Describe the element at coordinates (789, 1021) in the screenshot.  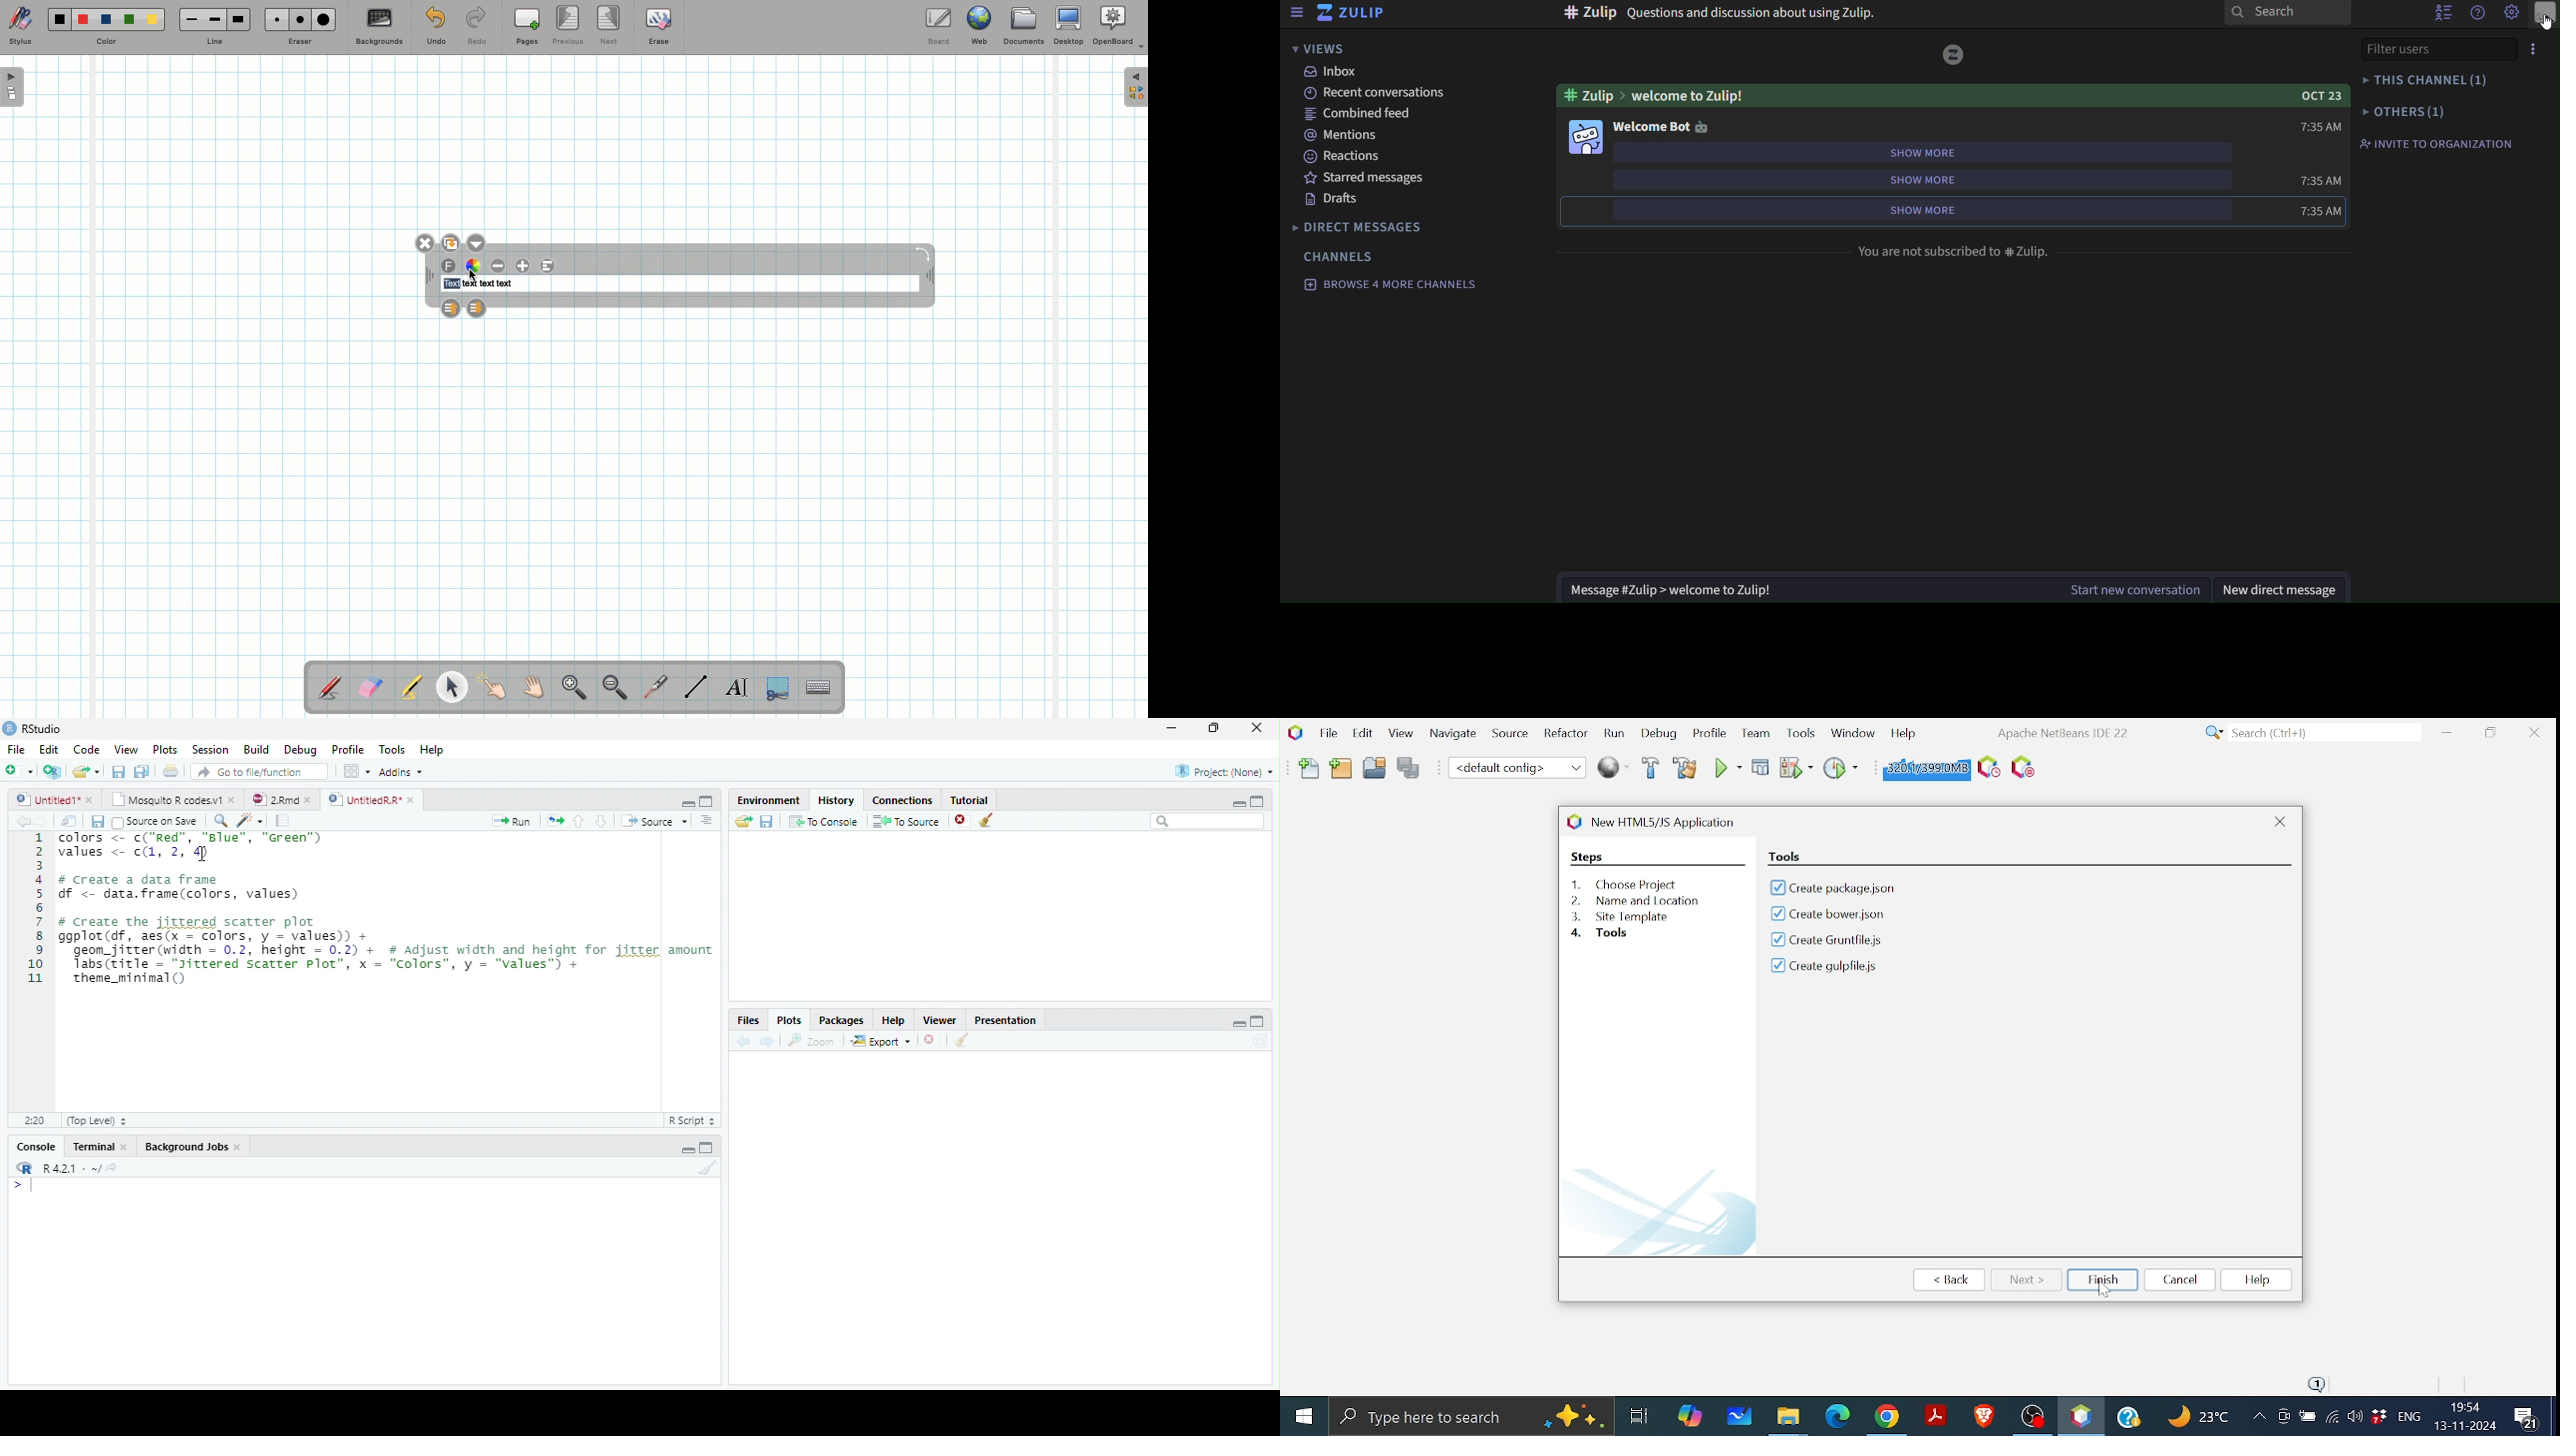
I see `Plots` at that location.